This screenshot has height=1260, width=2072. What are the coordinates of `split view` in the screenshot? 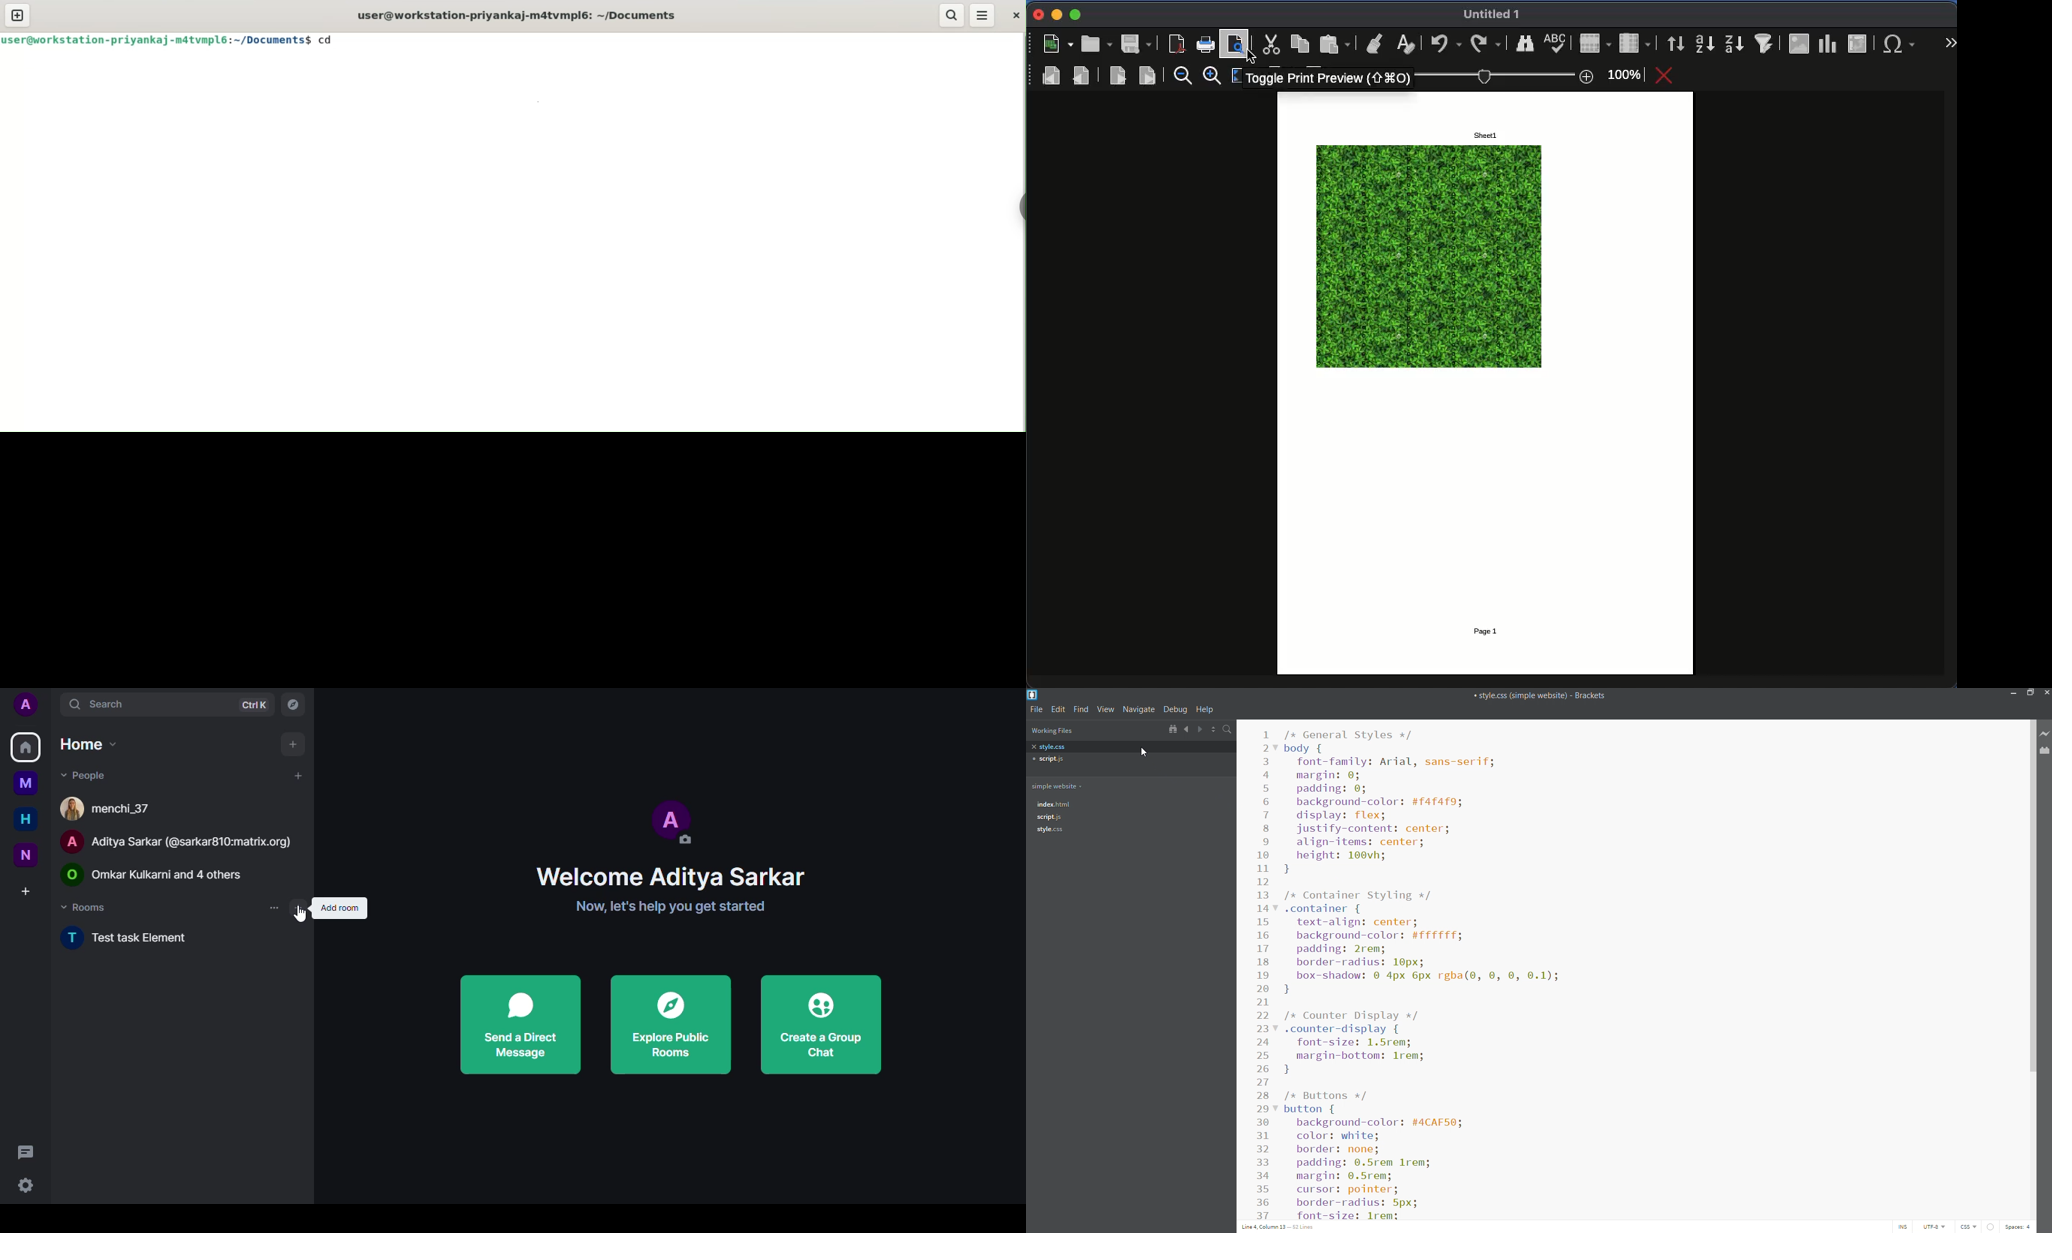 It's located at (1214, 730).